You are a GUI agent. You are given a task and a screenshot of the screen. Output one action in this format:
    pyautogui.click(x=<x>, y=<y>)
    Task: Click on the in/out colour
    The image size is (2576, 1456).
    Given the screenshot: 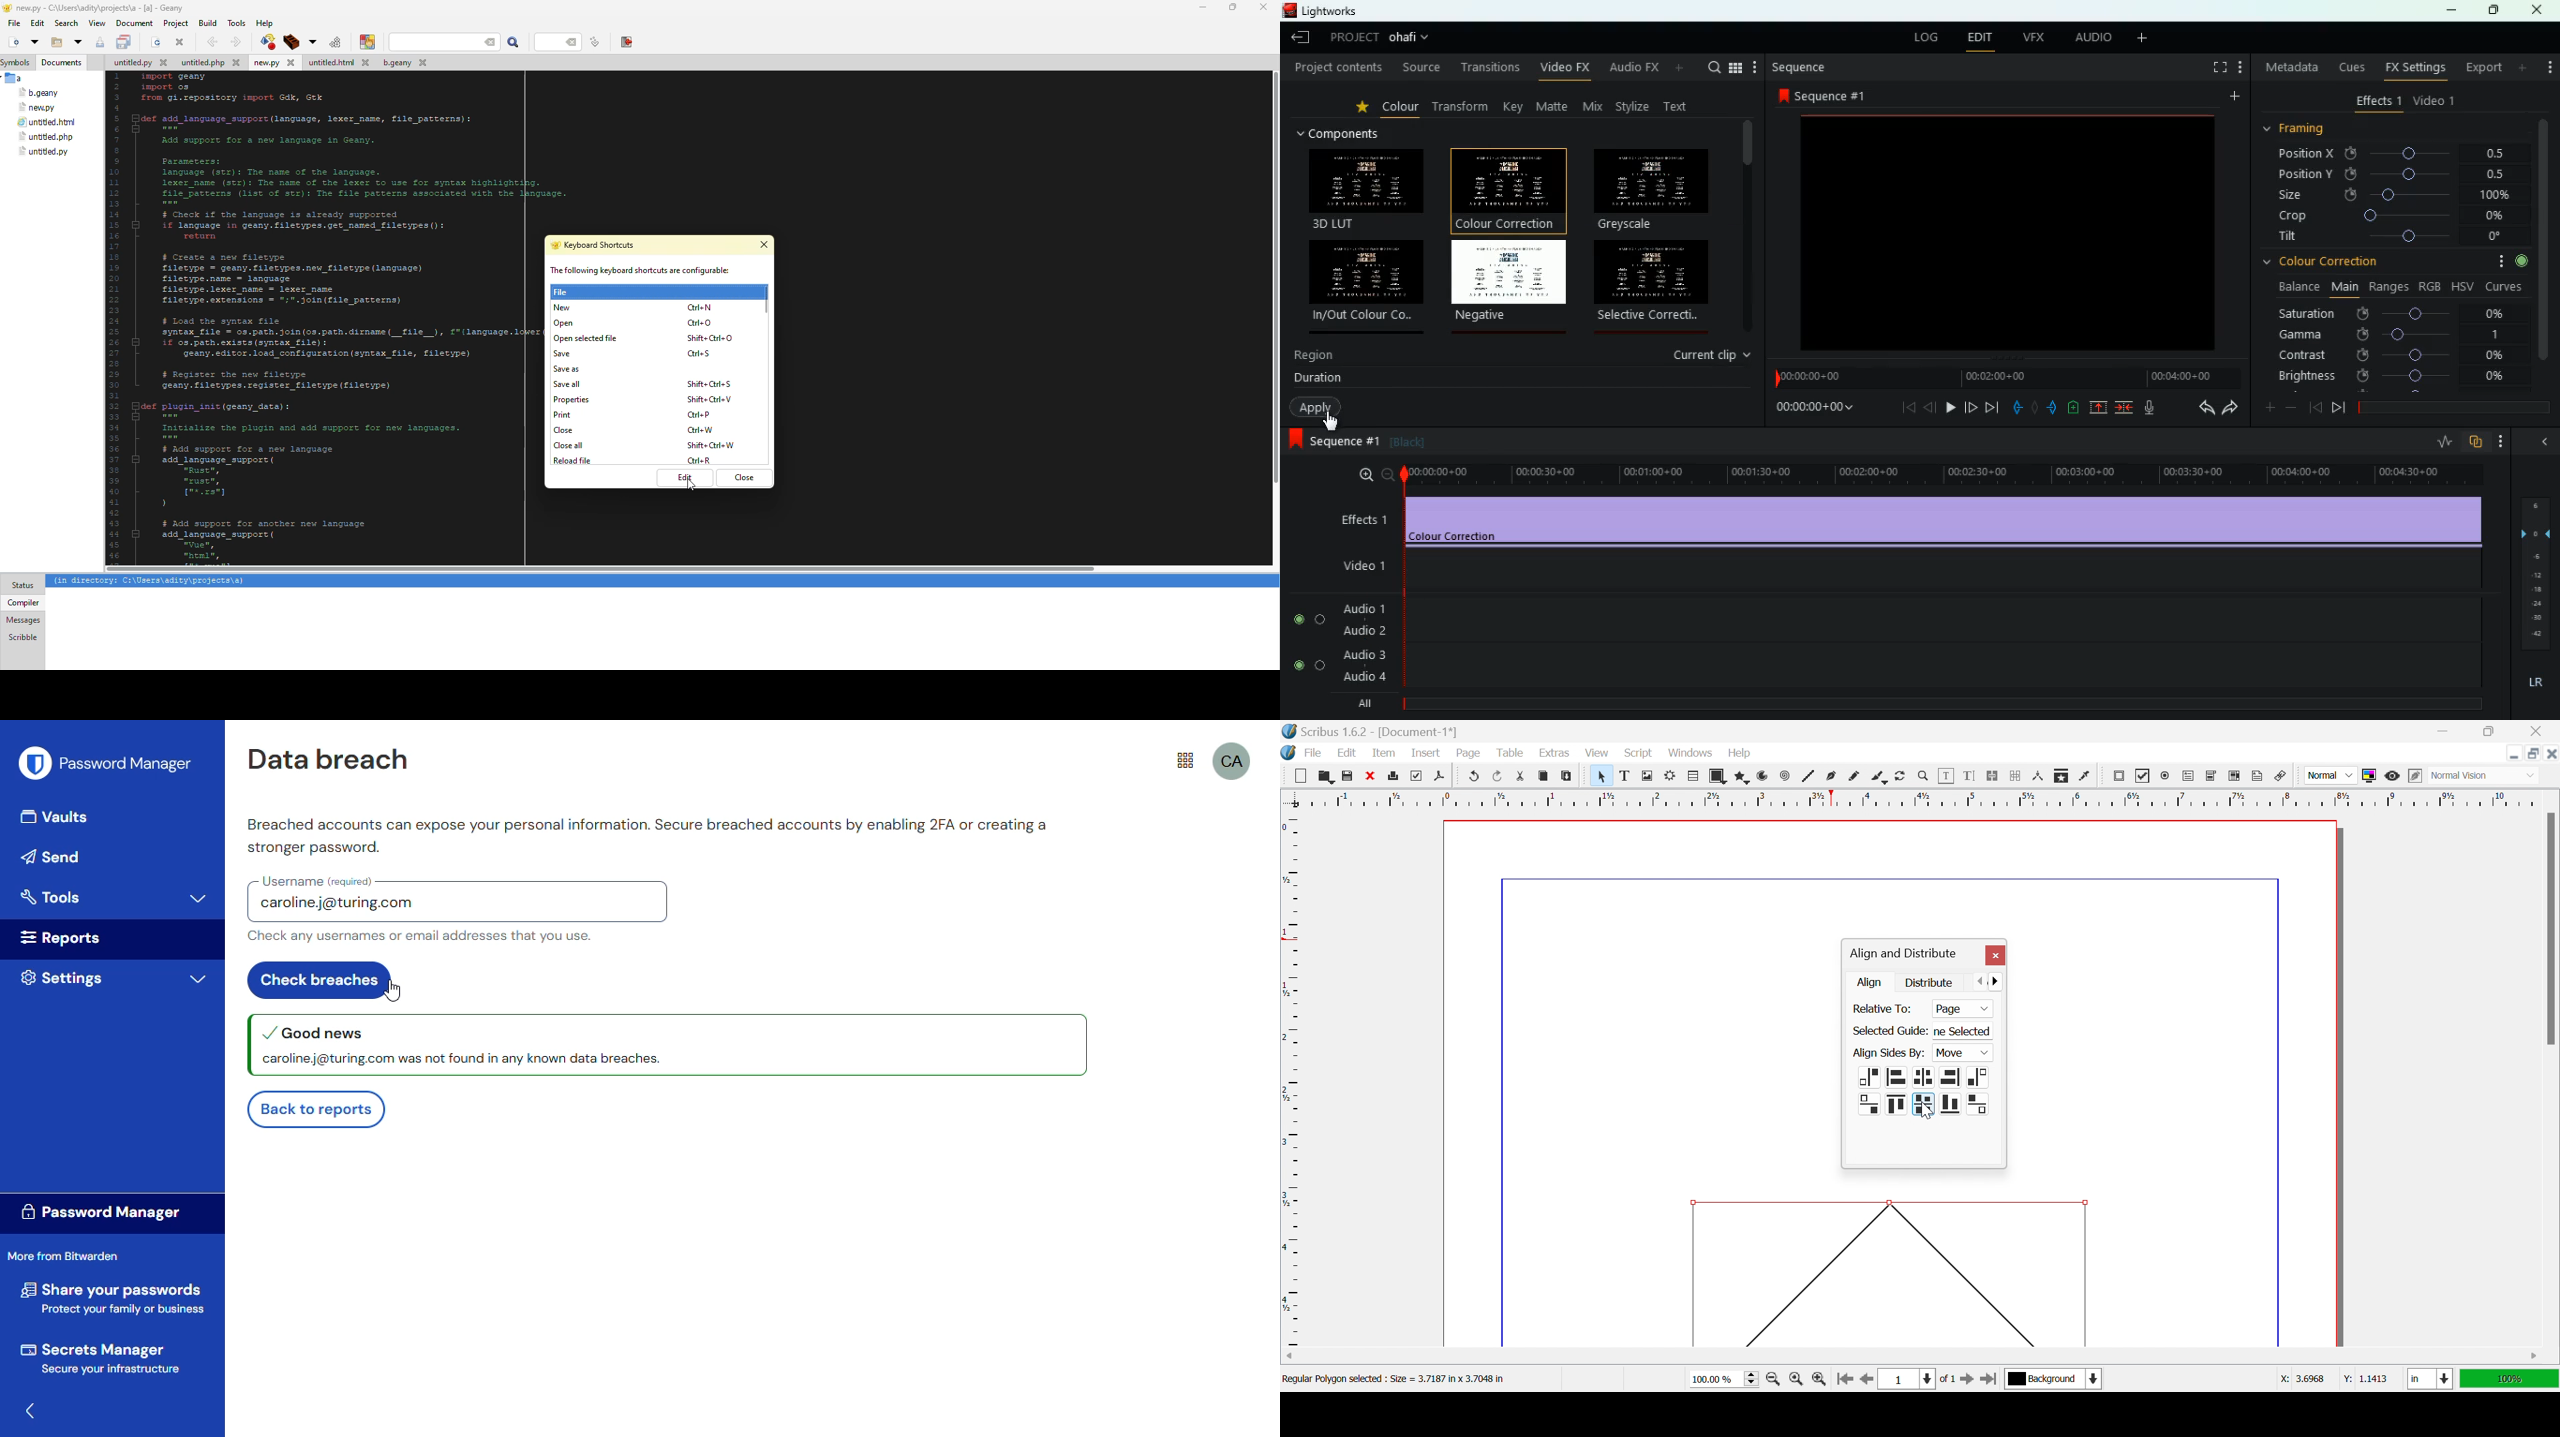 What is the action you would take?
    pyautogui.click(x=1368, y=280)
    